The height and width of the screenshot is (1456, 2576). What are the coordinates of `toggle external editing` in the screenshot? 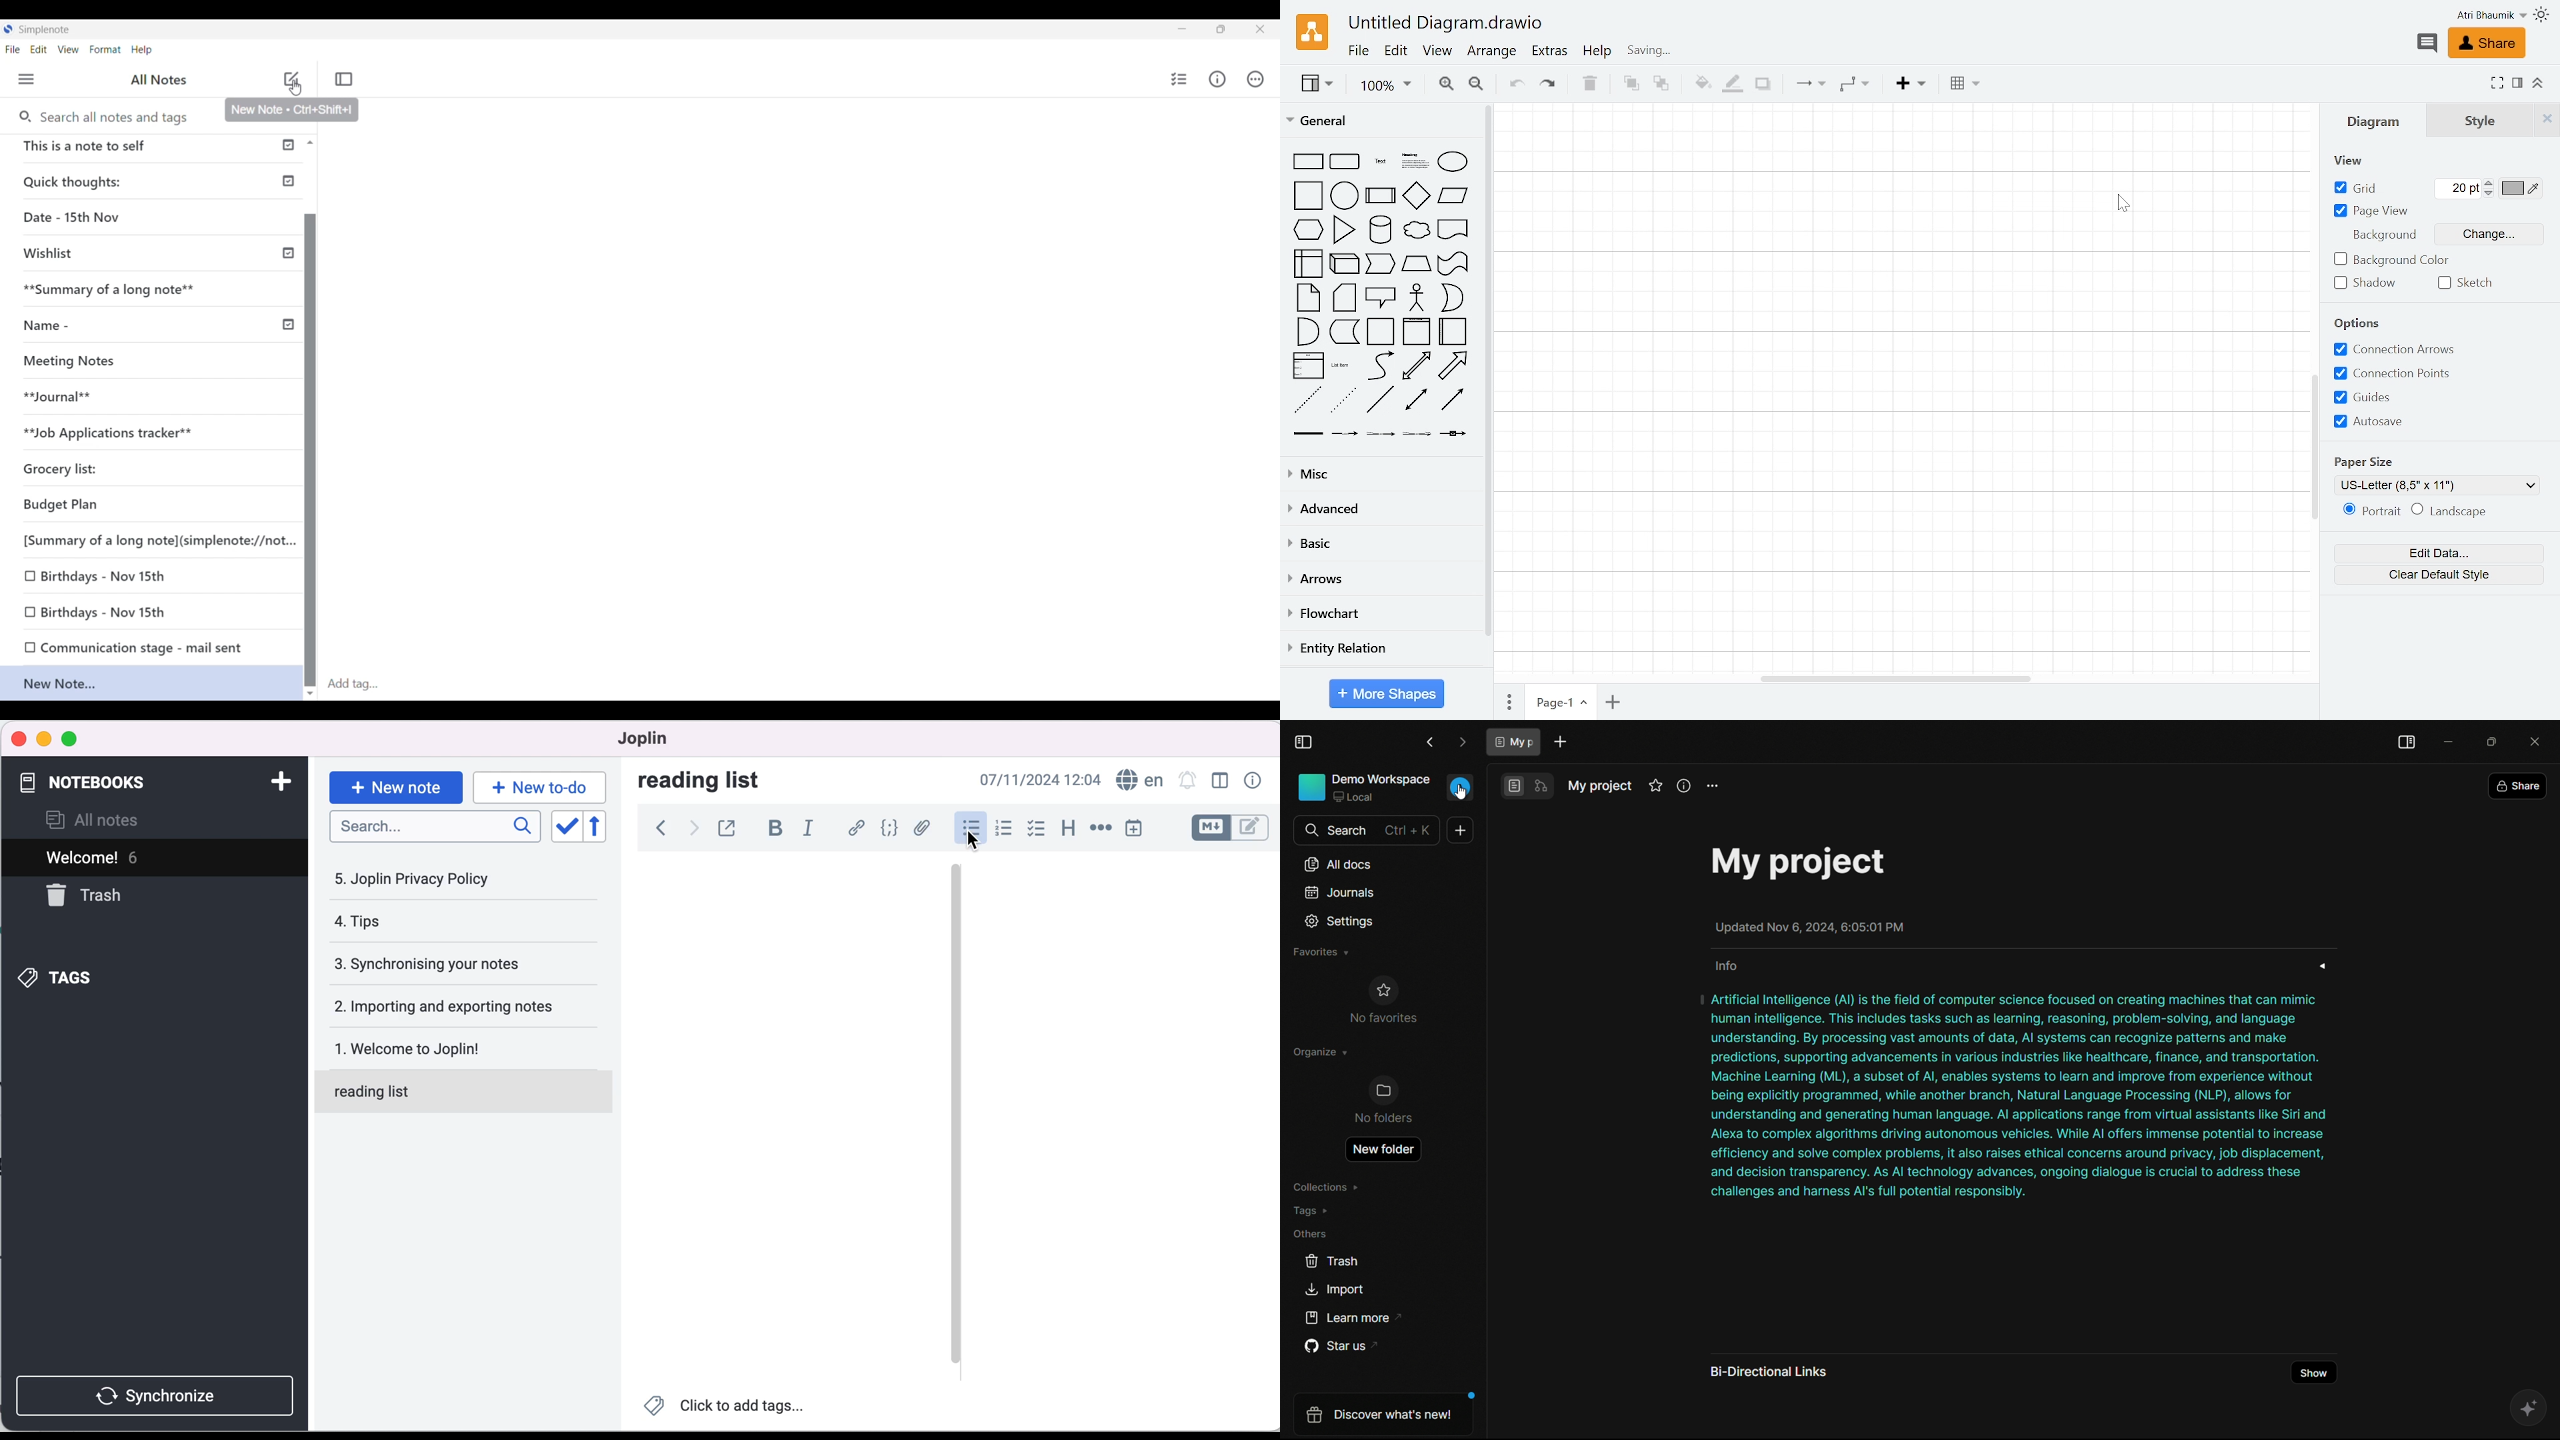 It's located at (733, 827).